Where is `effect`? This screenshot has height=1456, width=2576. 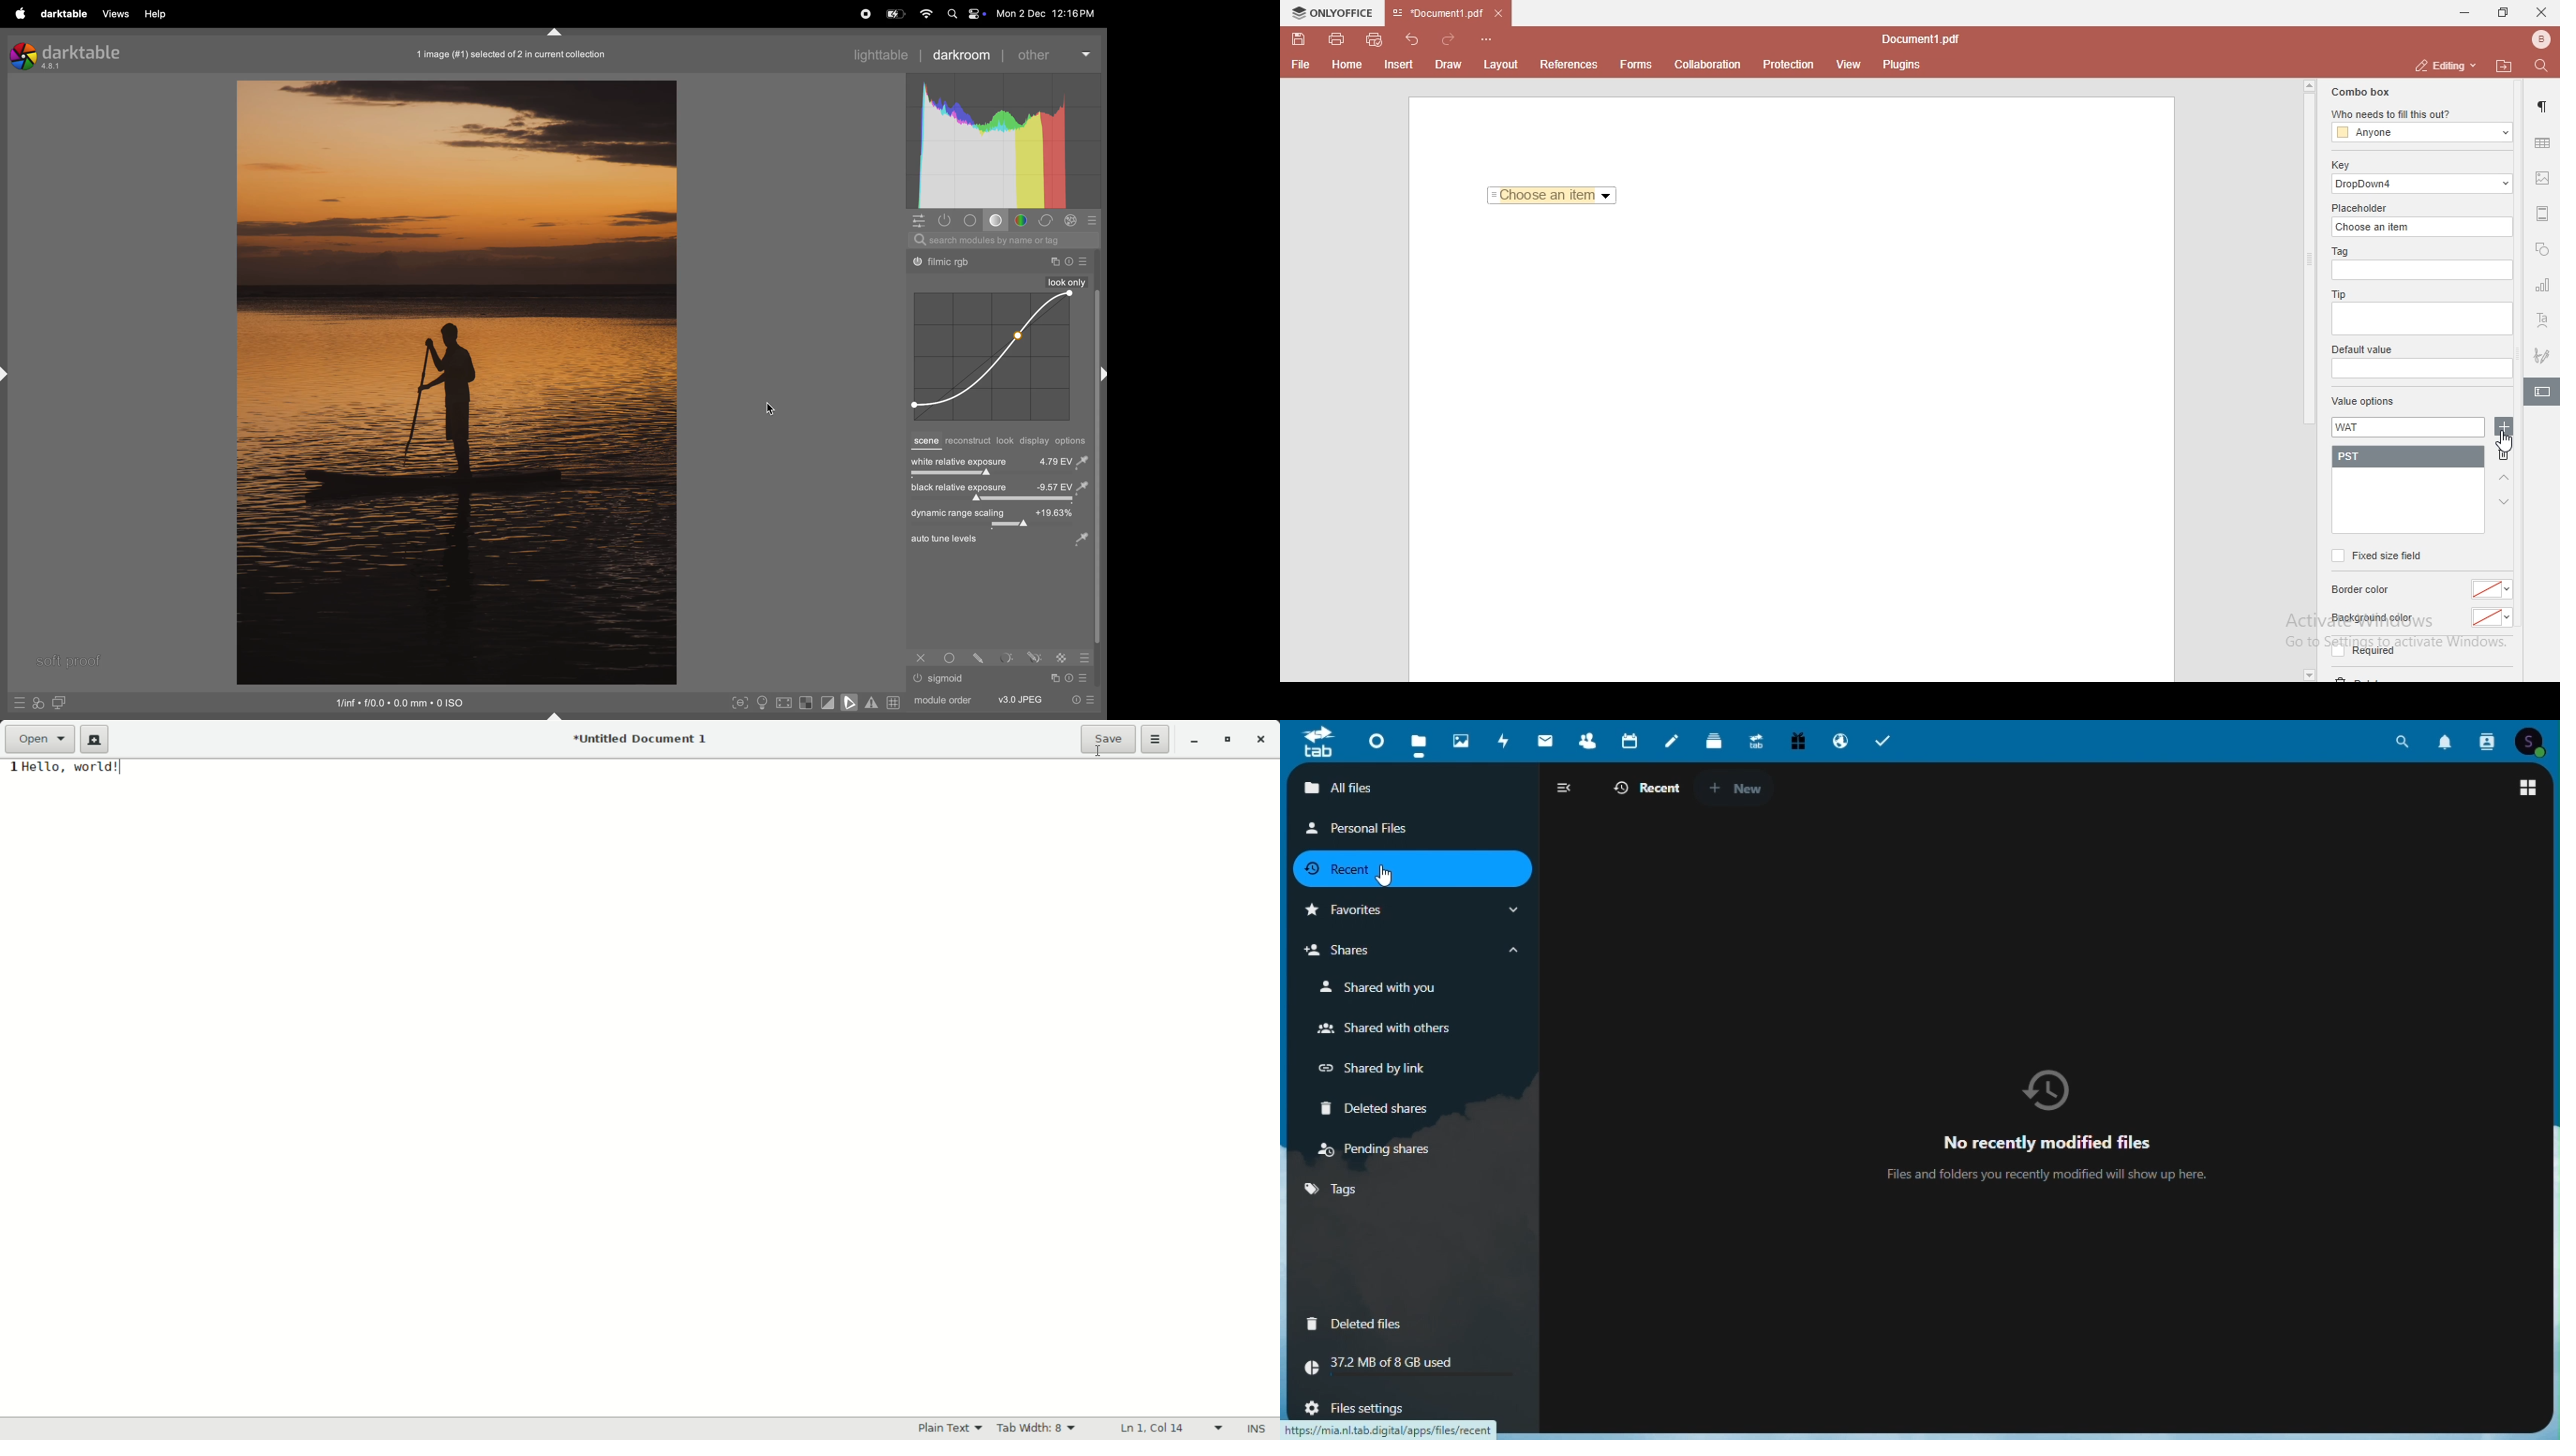
effect is located at coordinates (1071, 221).